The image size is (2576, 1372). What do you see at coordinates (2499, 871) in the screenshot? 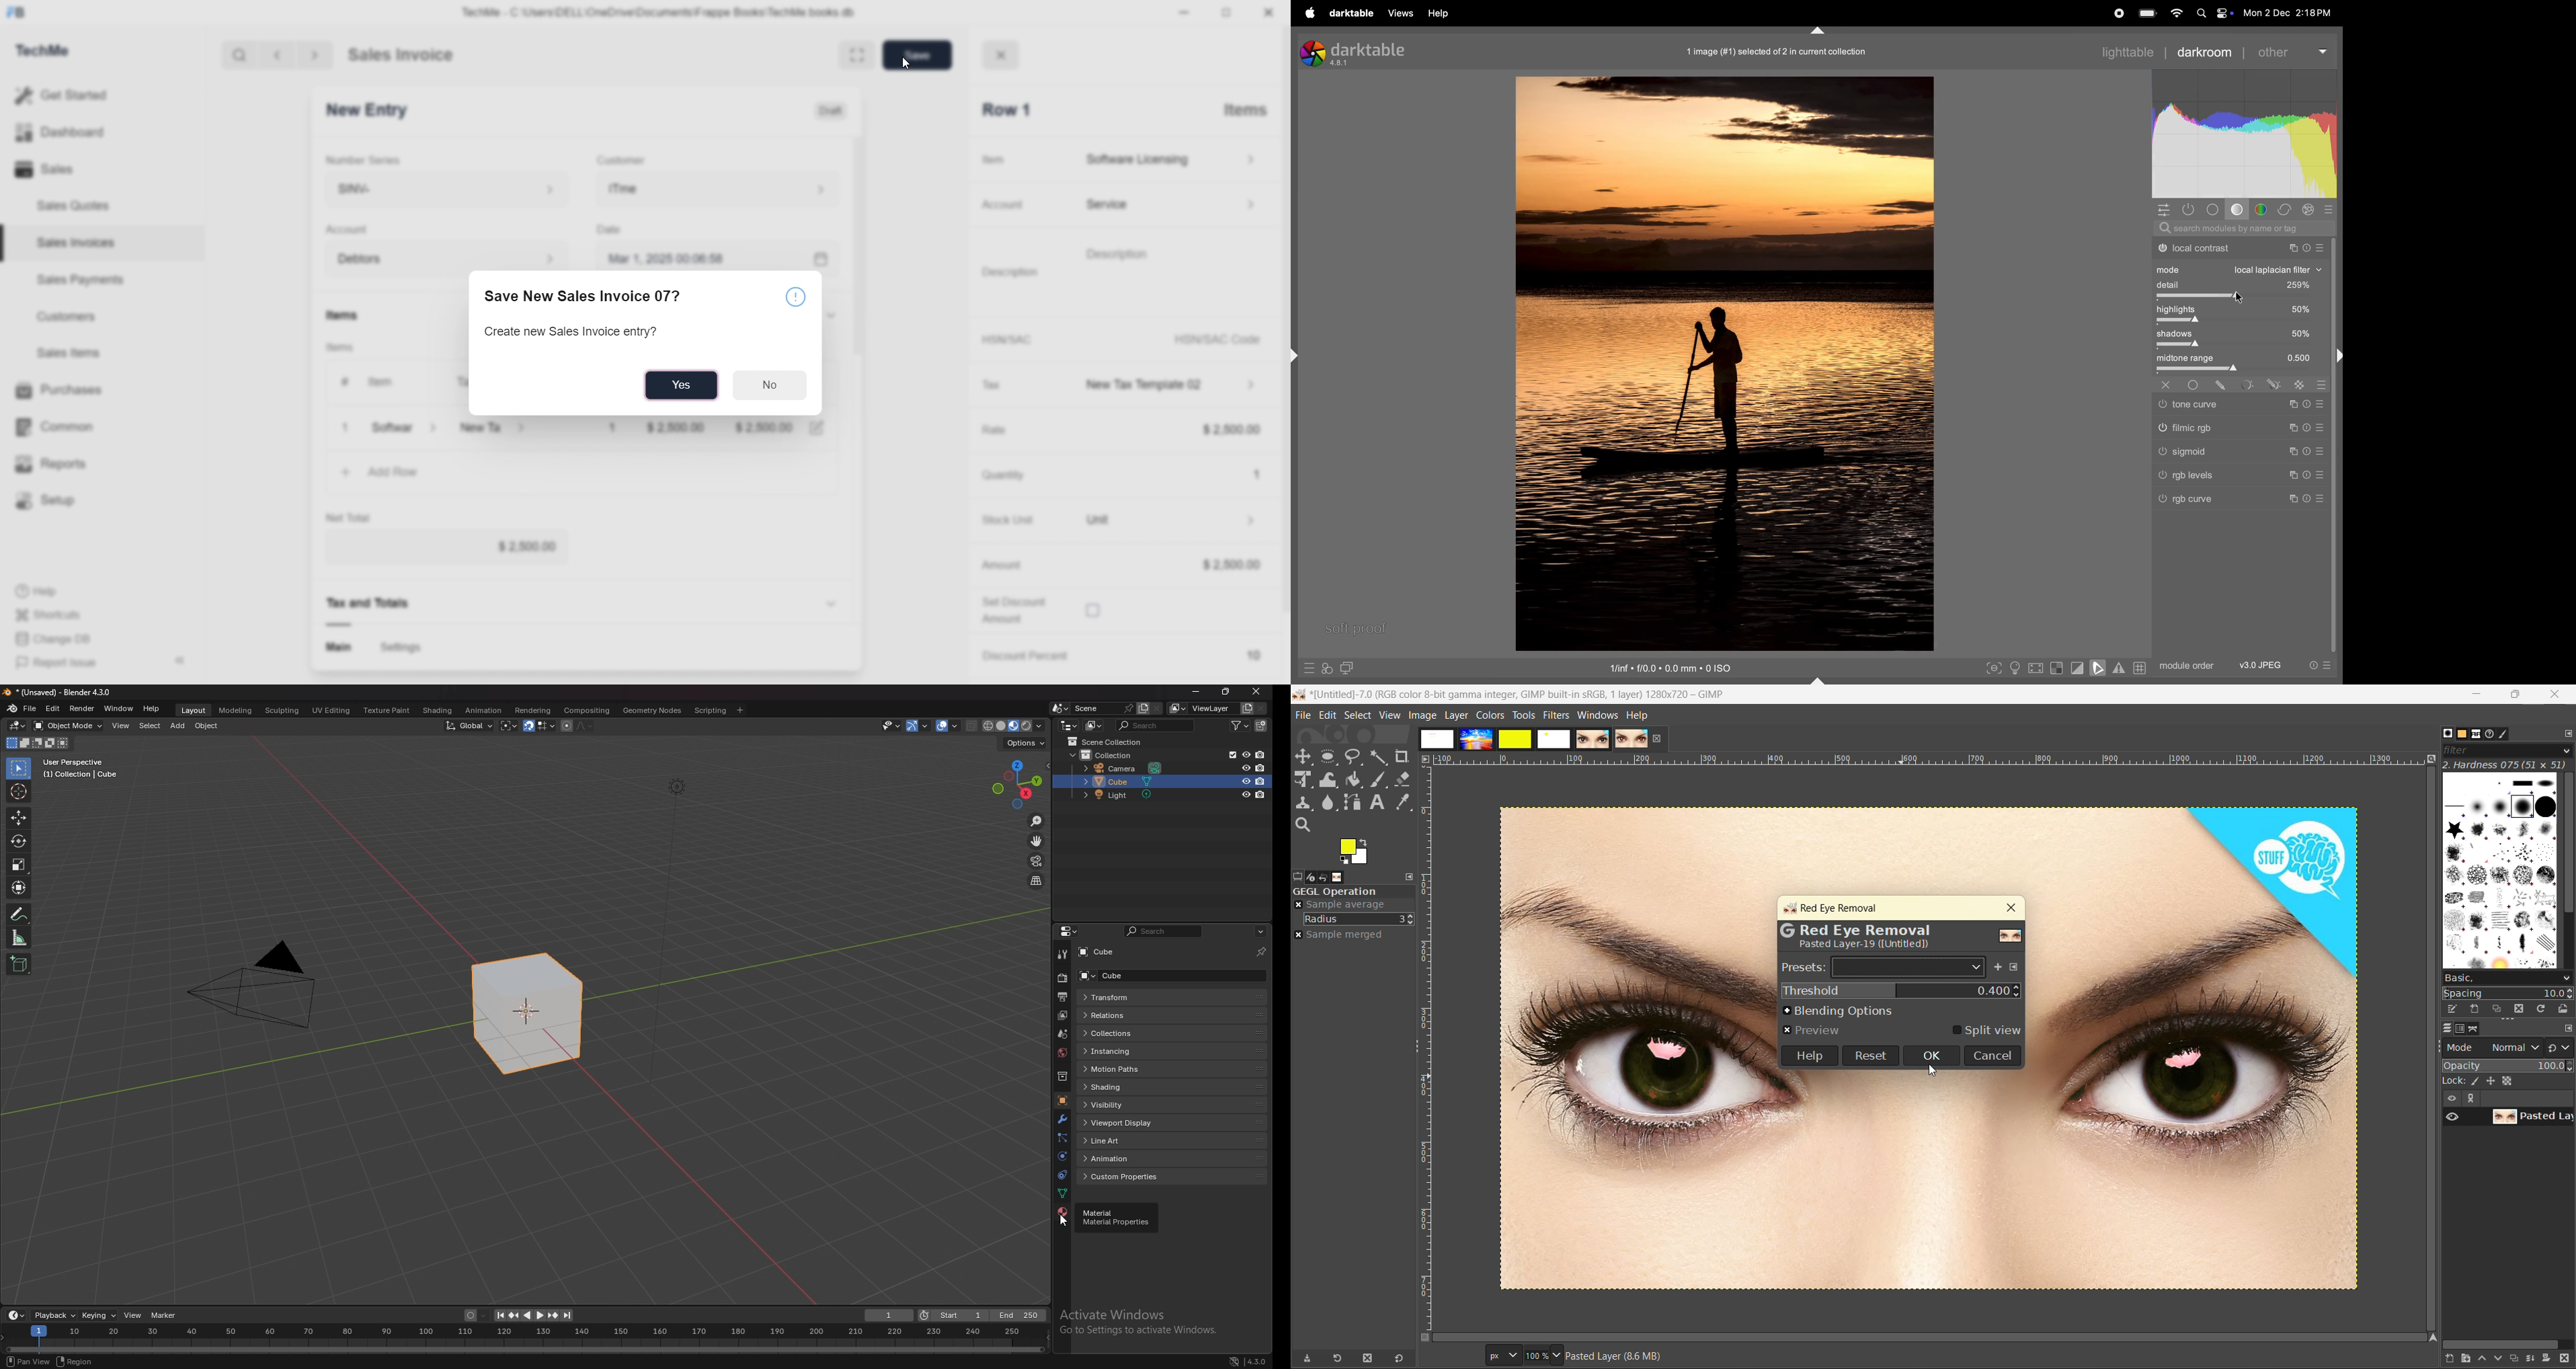
I see `brushes` at bounding box center [2499, 871].